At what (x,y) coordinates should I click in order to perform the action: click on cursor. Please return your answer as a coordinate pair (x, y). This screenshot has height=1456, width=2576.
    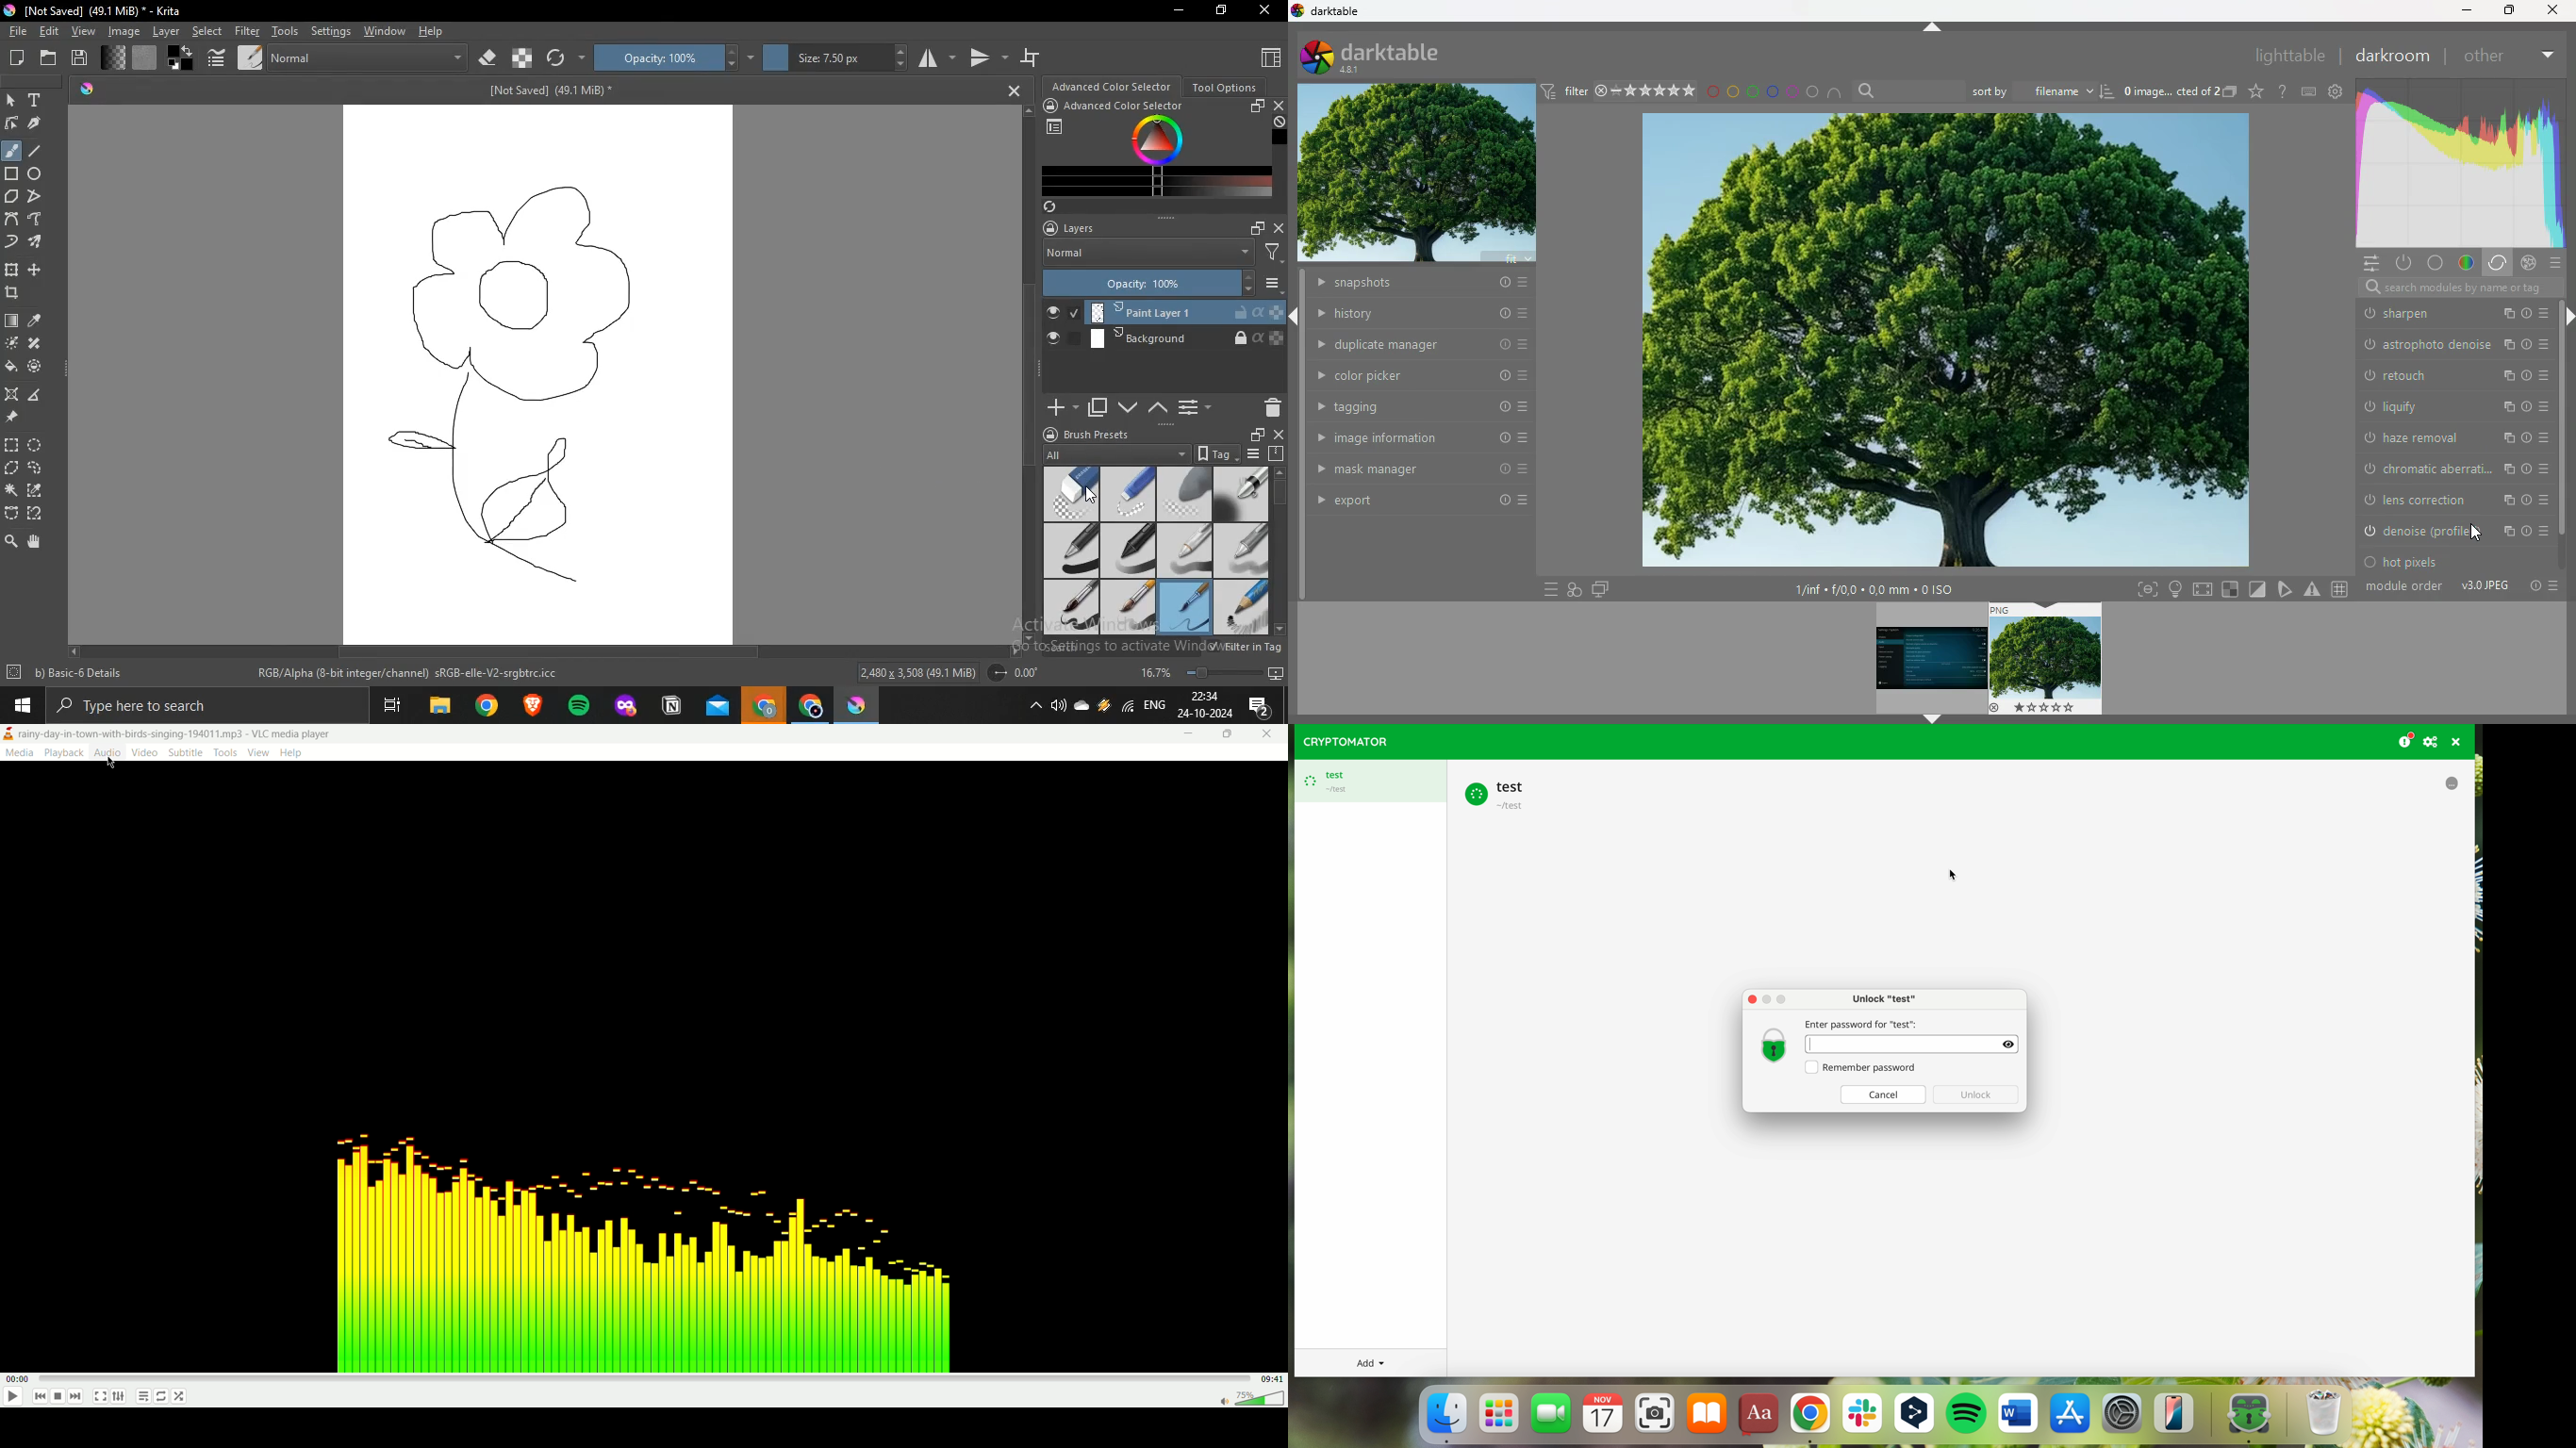
    Looking at the image, I should click on (112, 764).